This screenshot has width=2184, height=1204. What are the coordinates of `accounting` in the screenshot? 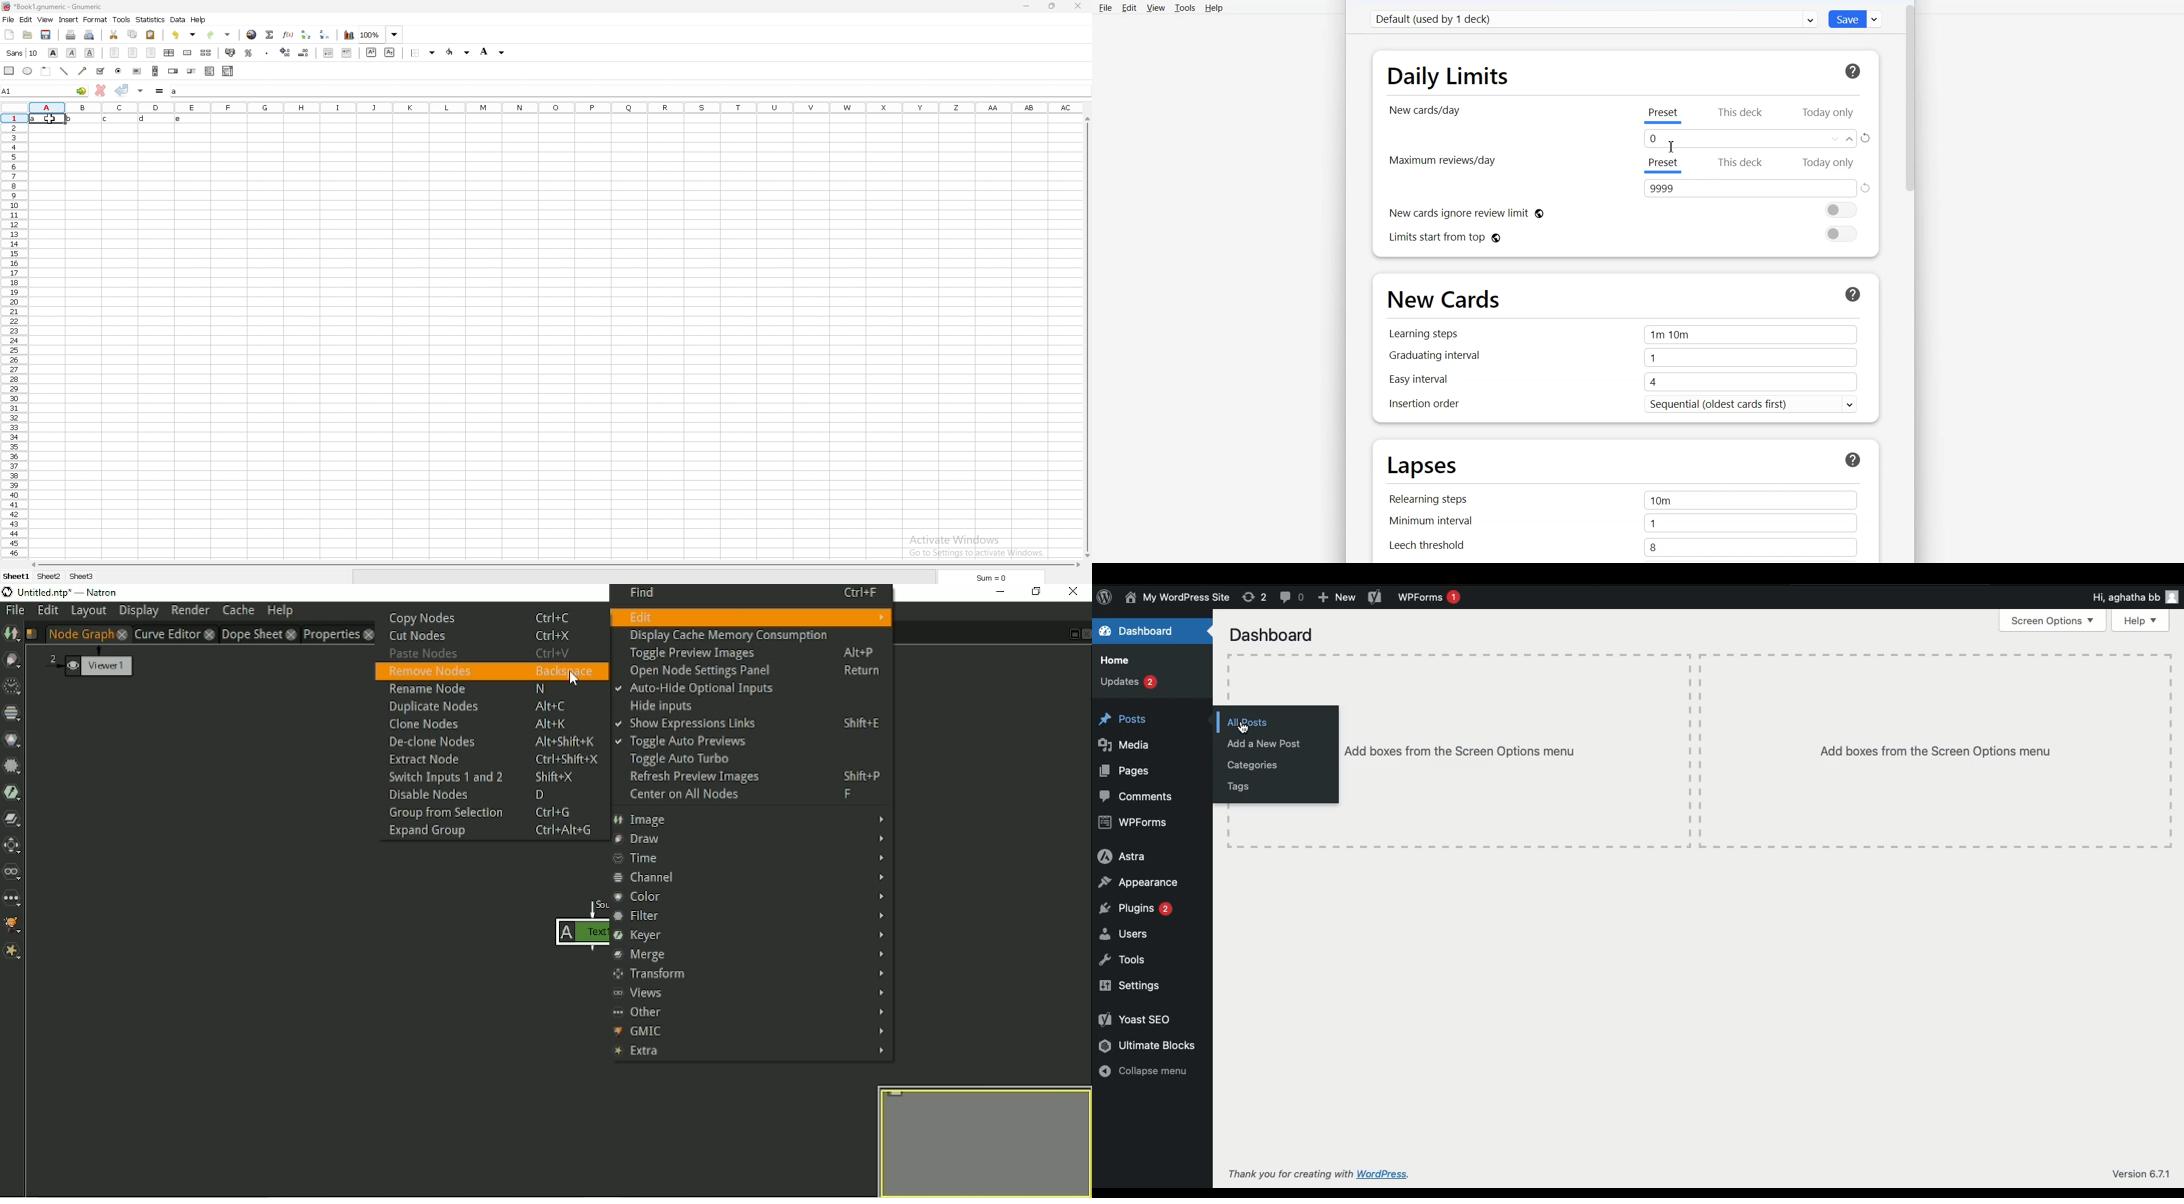 It's located at (230, 52).